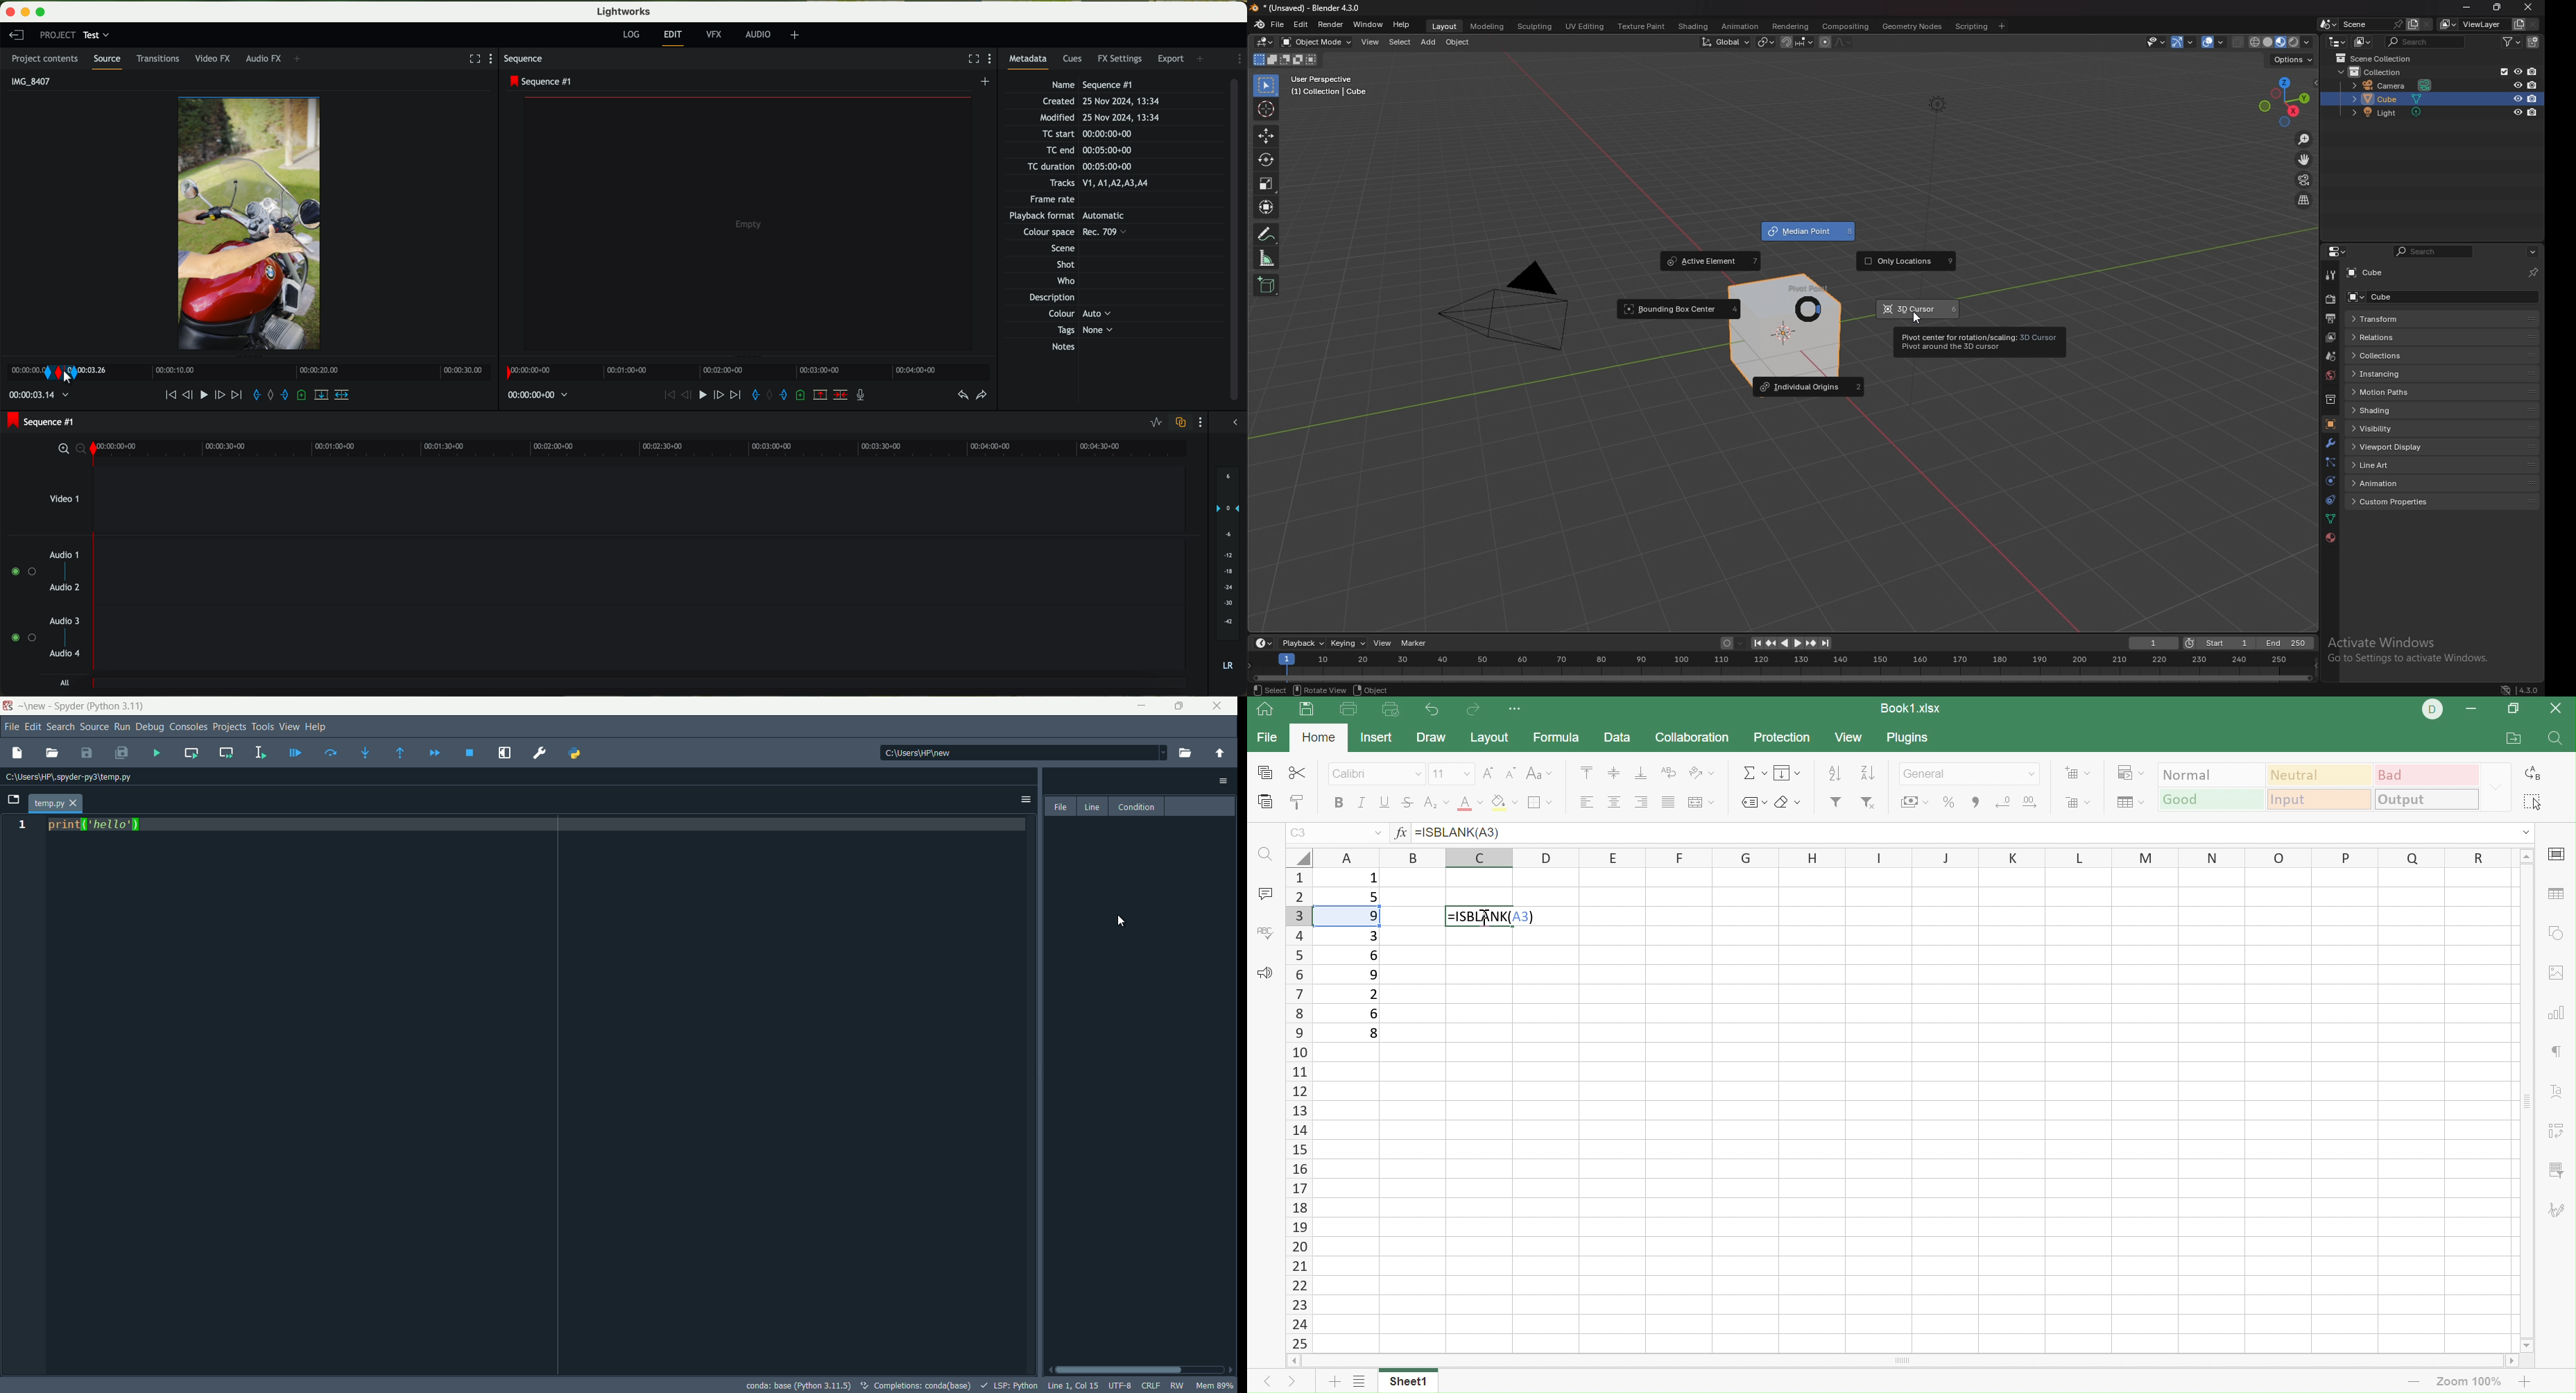 This screenshot has width=2576, height=1400. Describe the element at coordinates (1215, 1385) in the screenshot. I see `memory usage` at that location.